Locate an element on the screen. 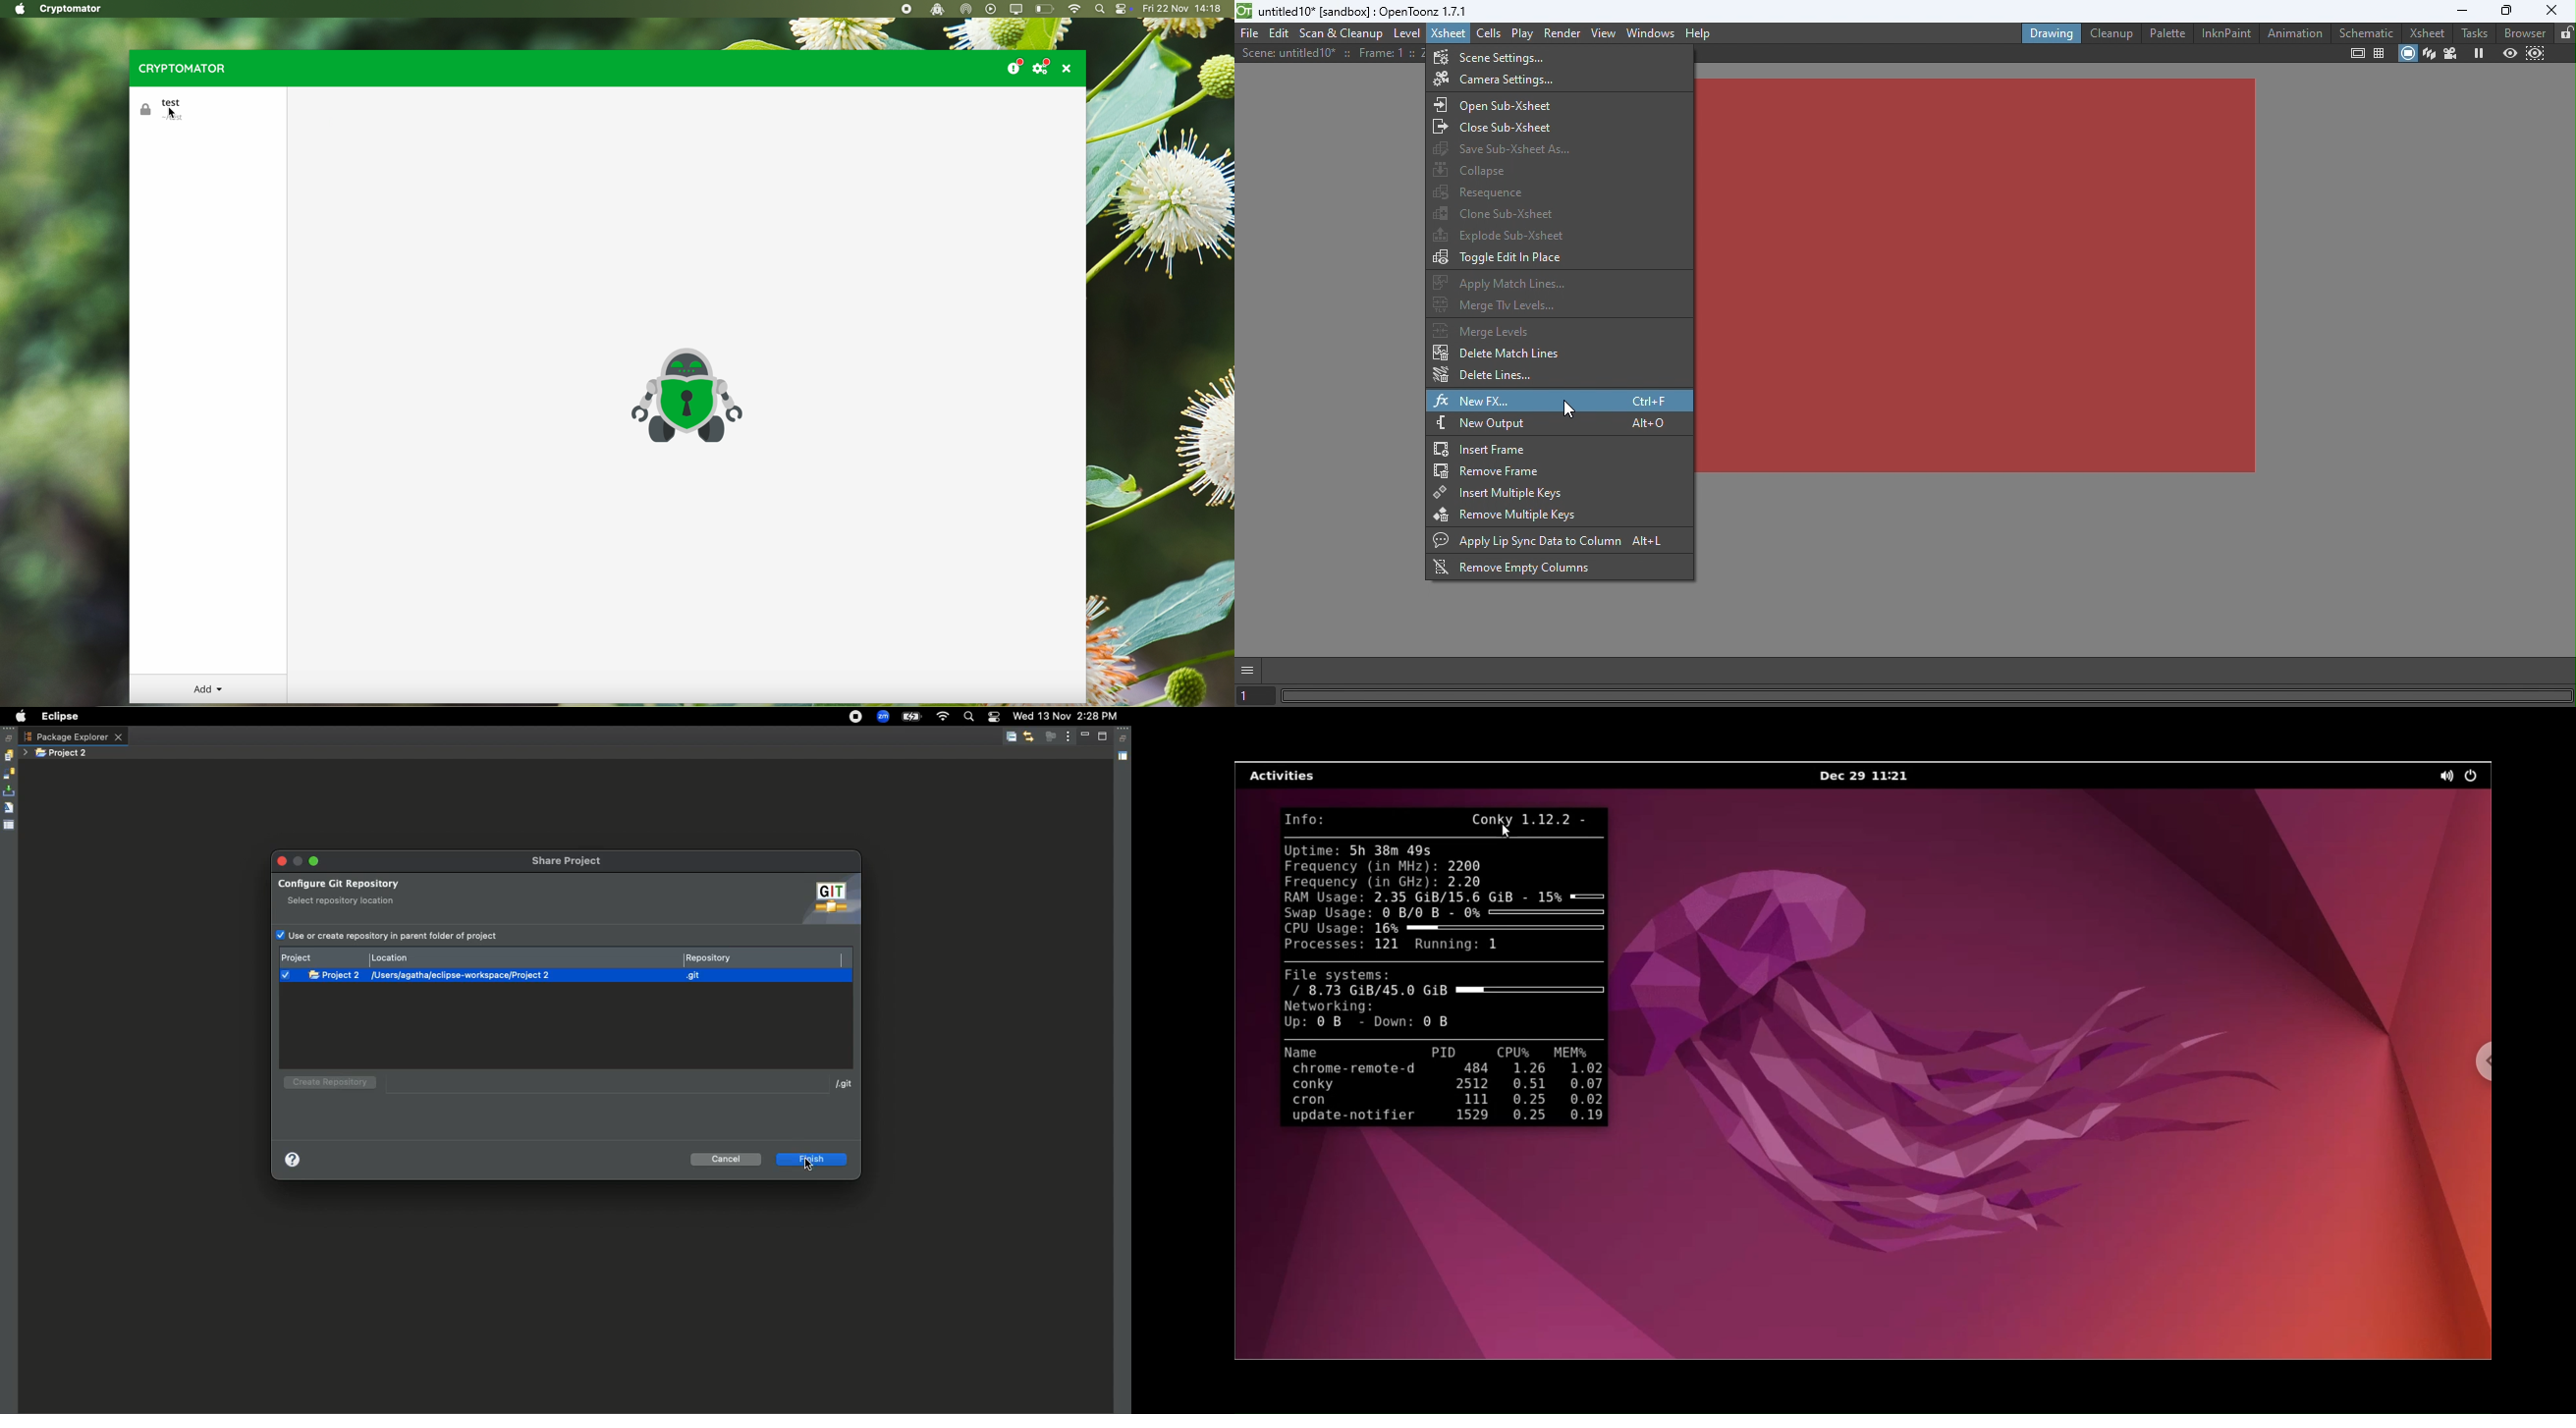 The width and height of the screenshot is (2576, 1428). InknPaint is located at coordinates (2226, 32).